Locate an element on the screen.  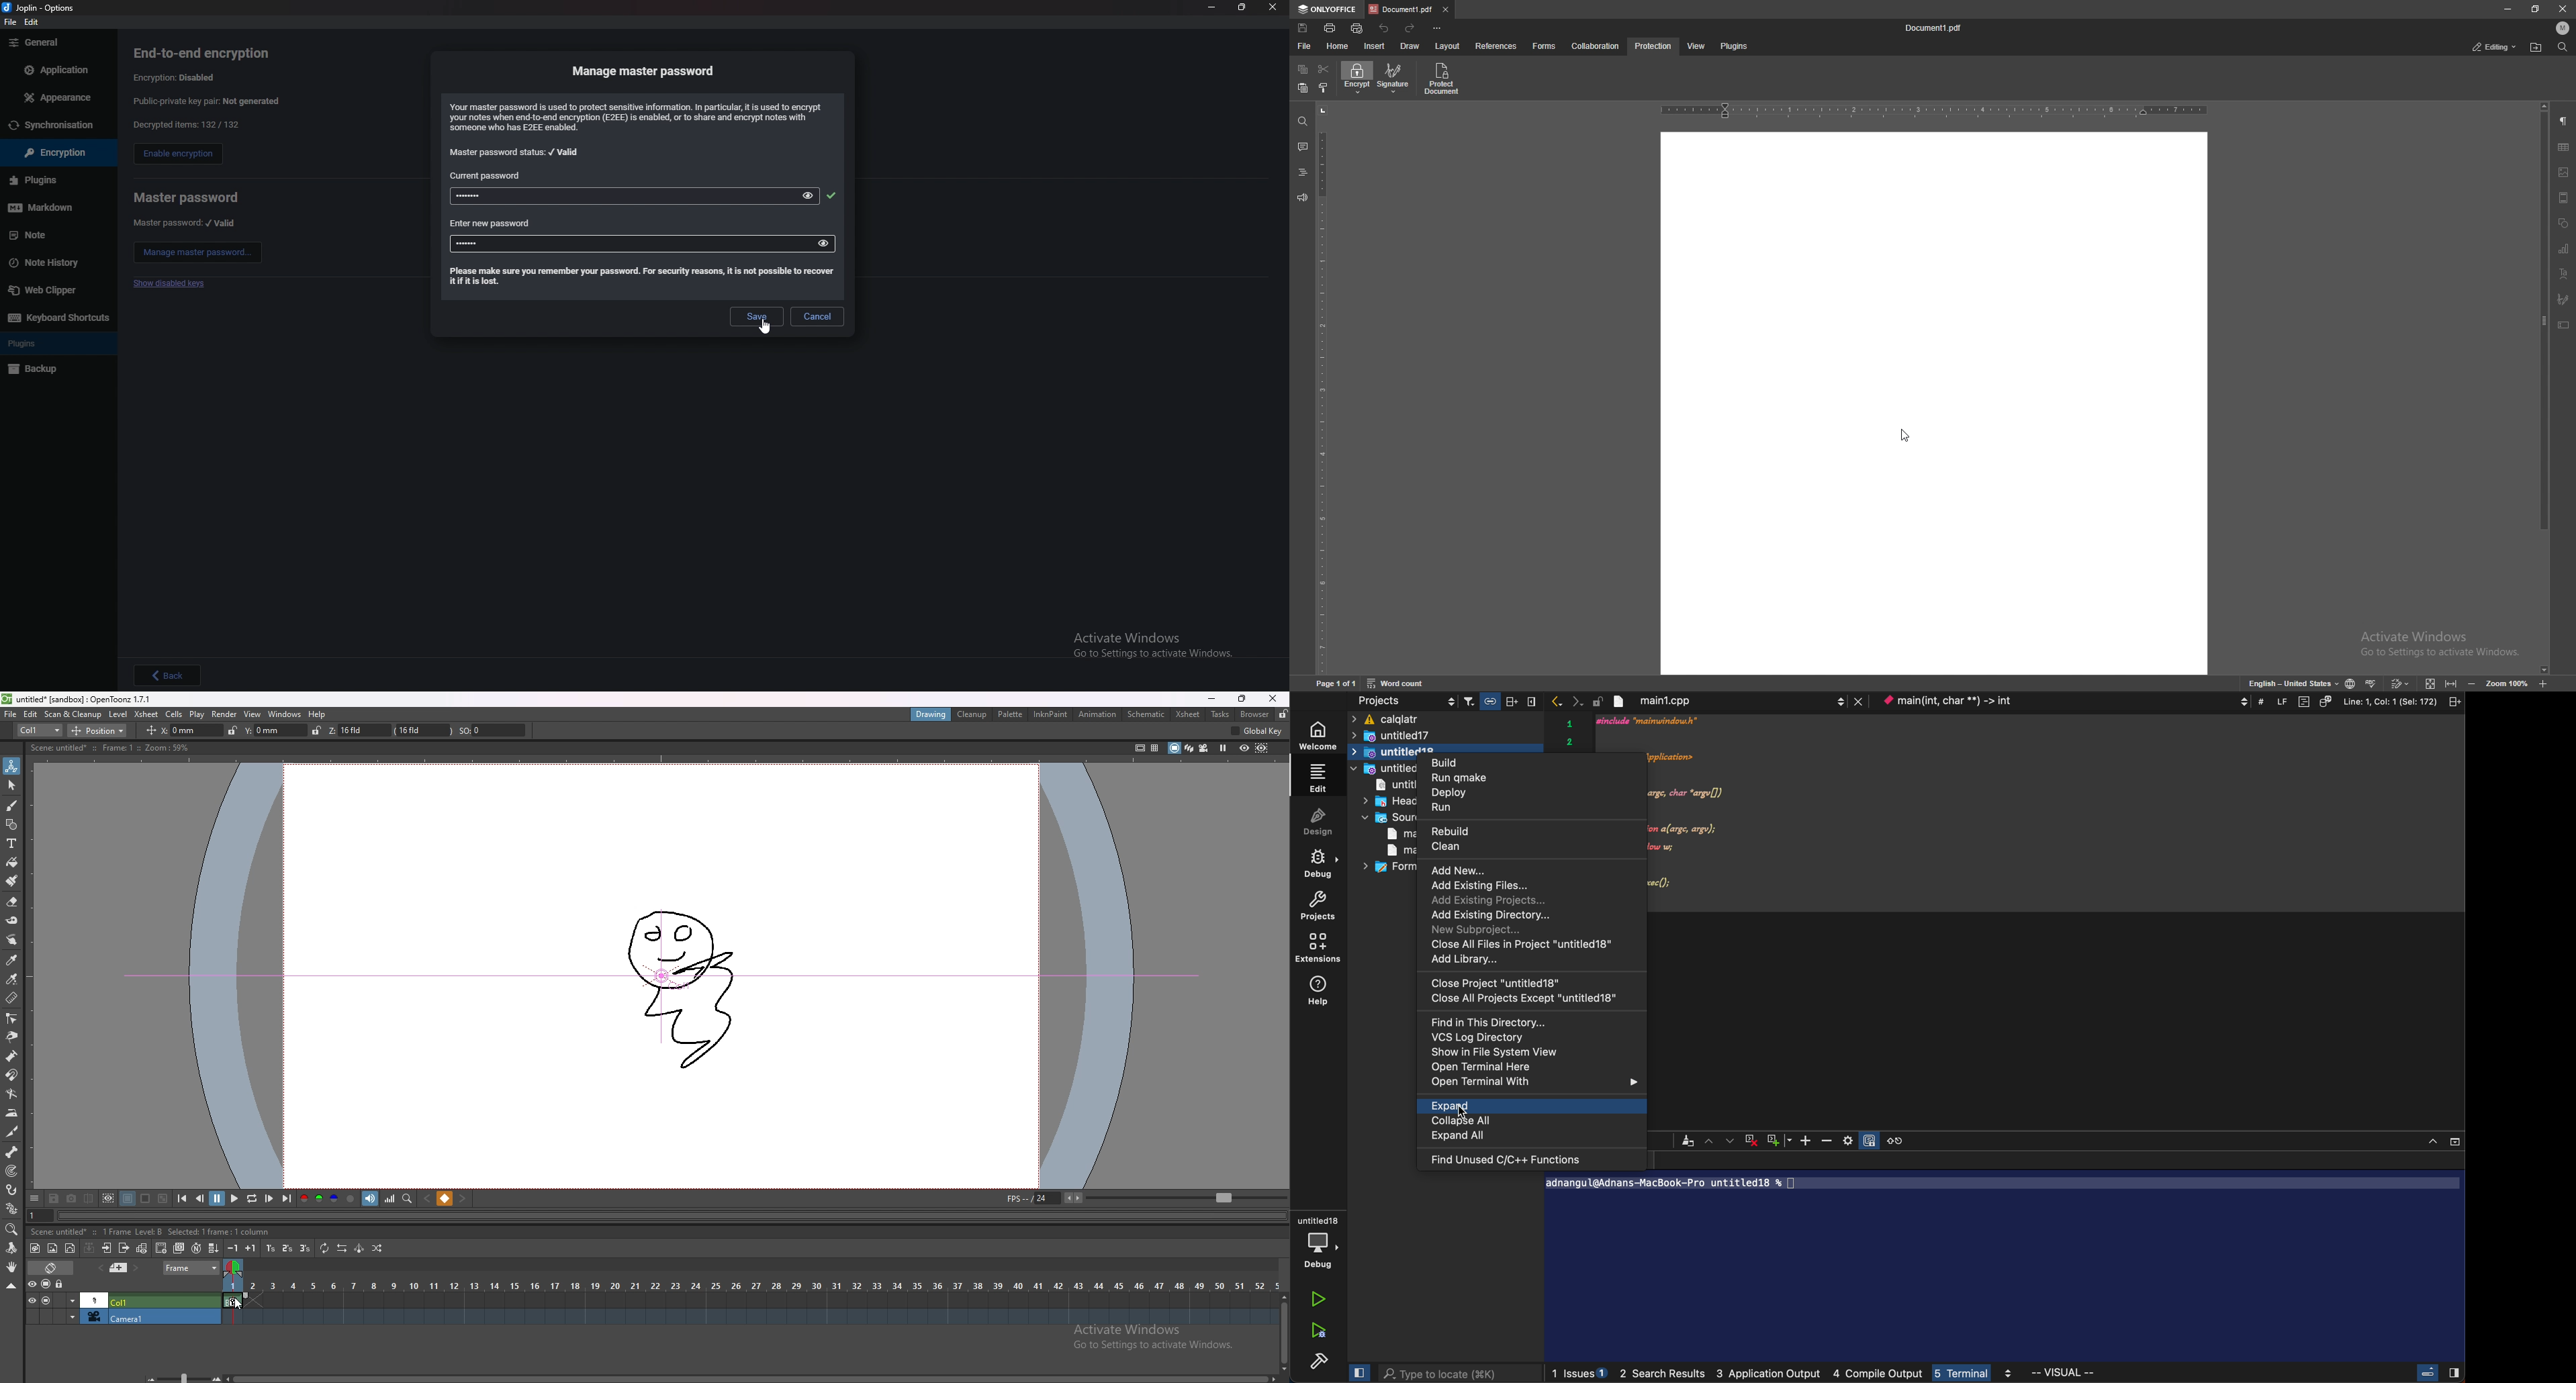
plugins is located at coordinates (56, 344).